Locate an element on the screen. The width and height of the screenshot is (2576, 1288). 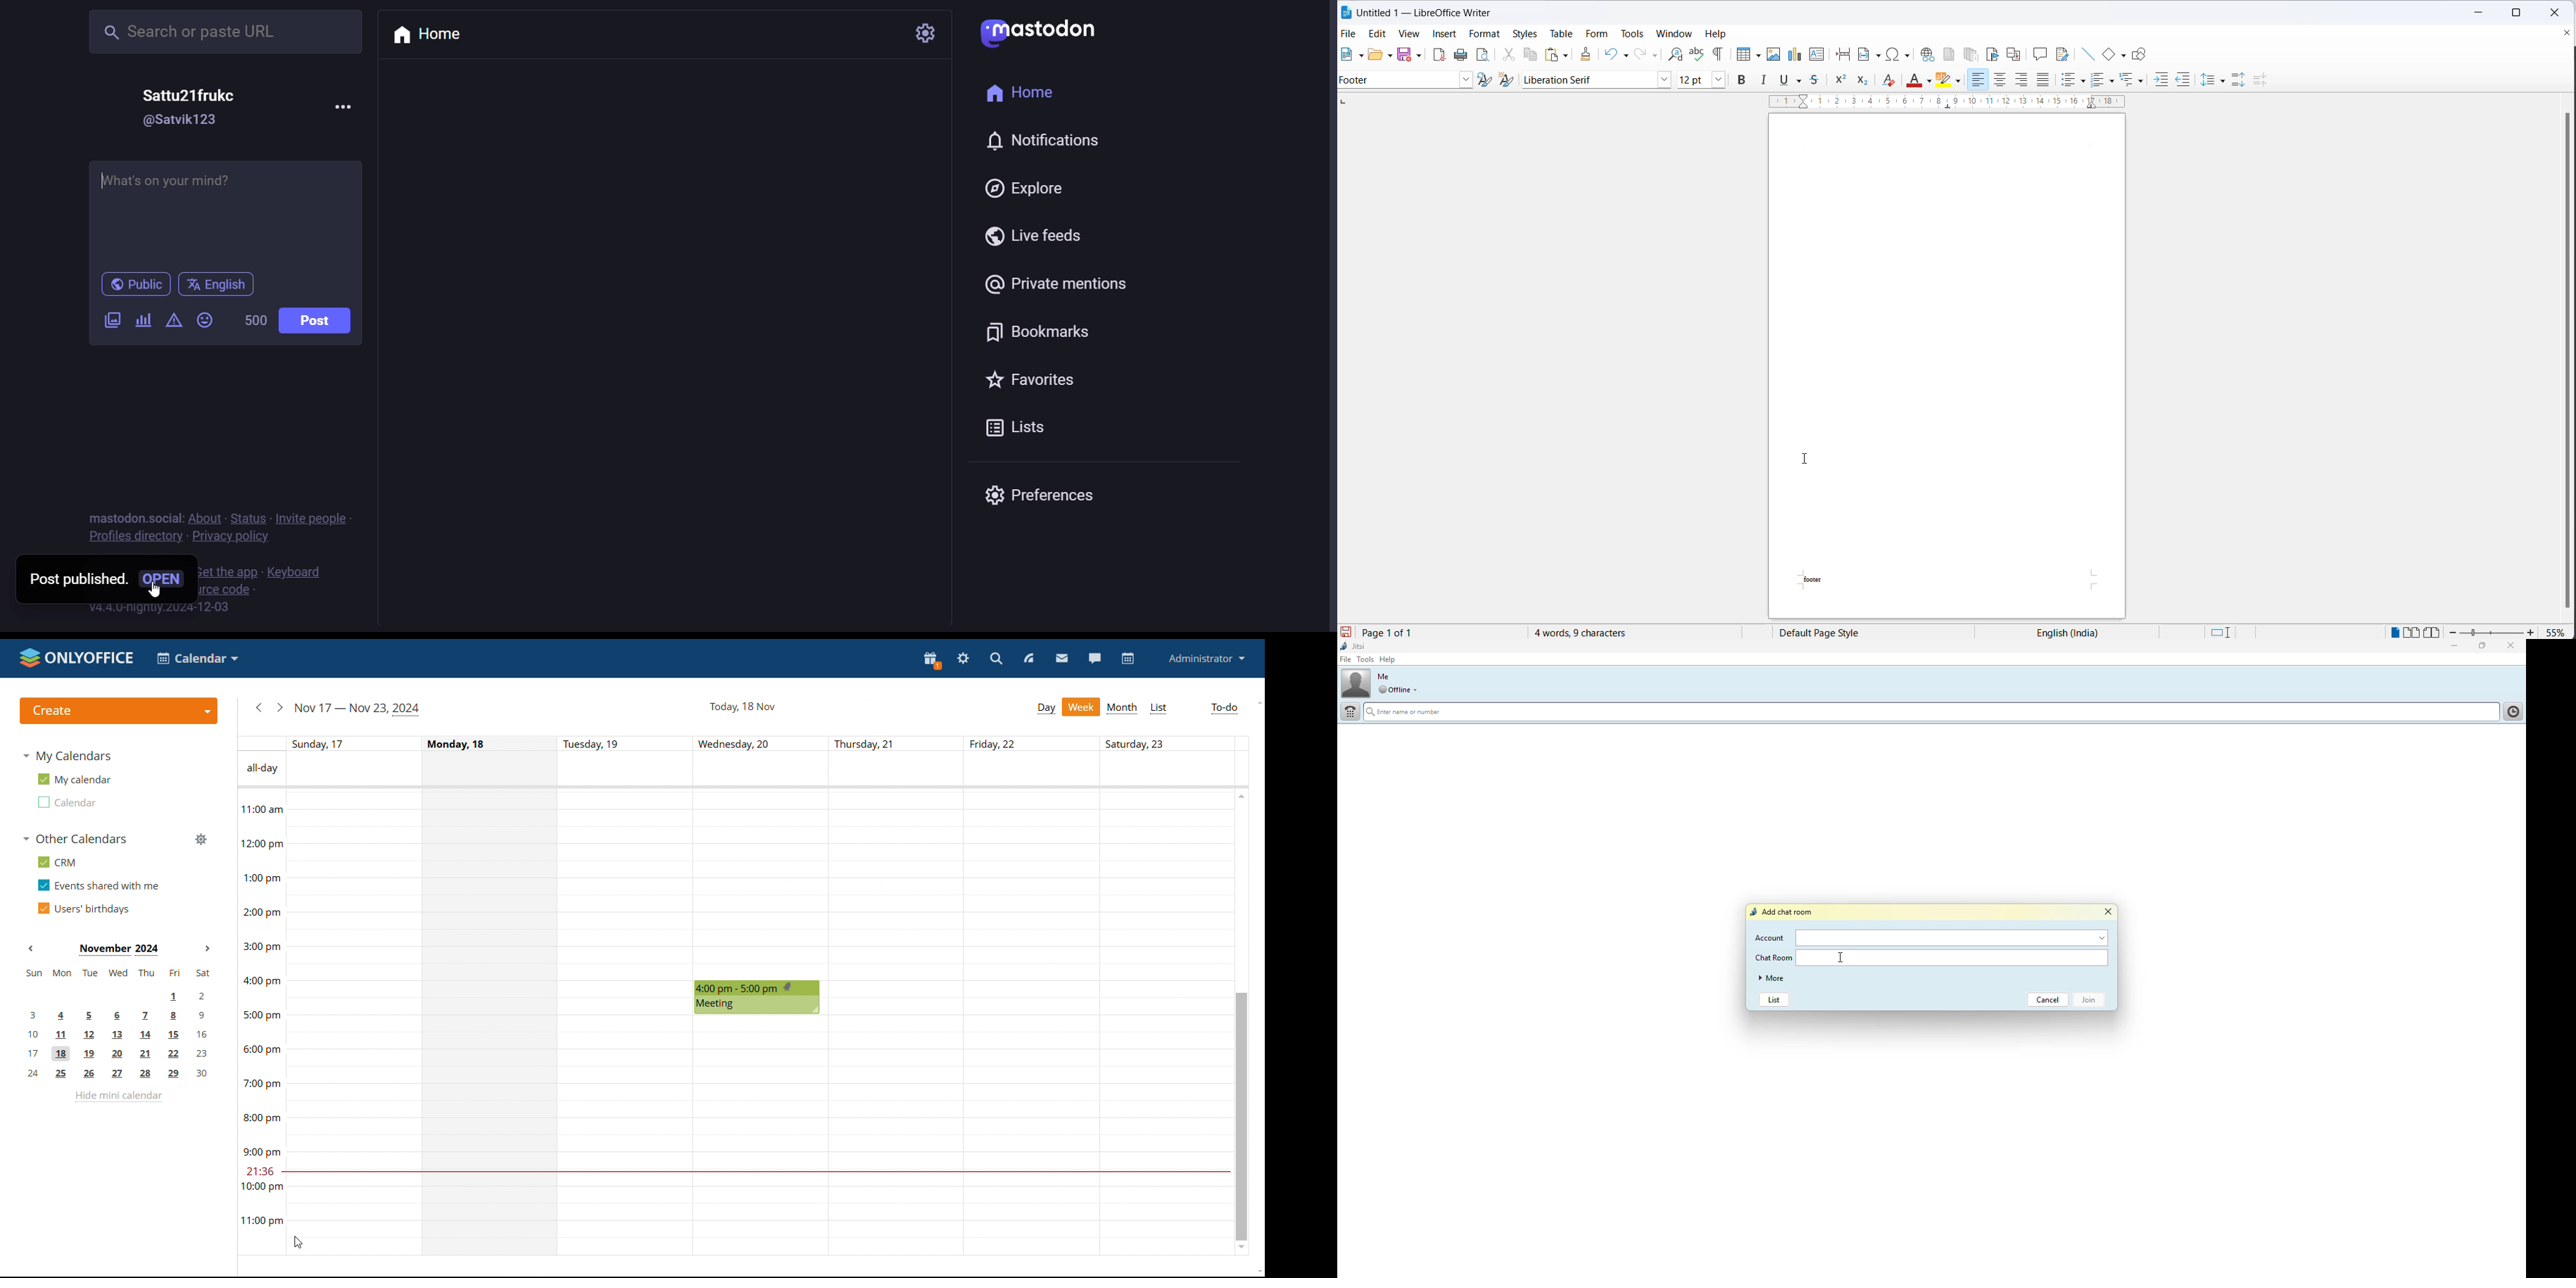
setting is located at coordinates (923, 34).